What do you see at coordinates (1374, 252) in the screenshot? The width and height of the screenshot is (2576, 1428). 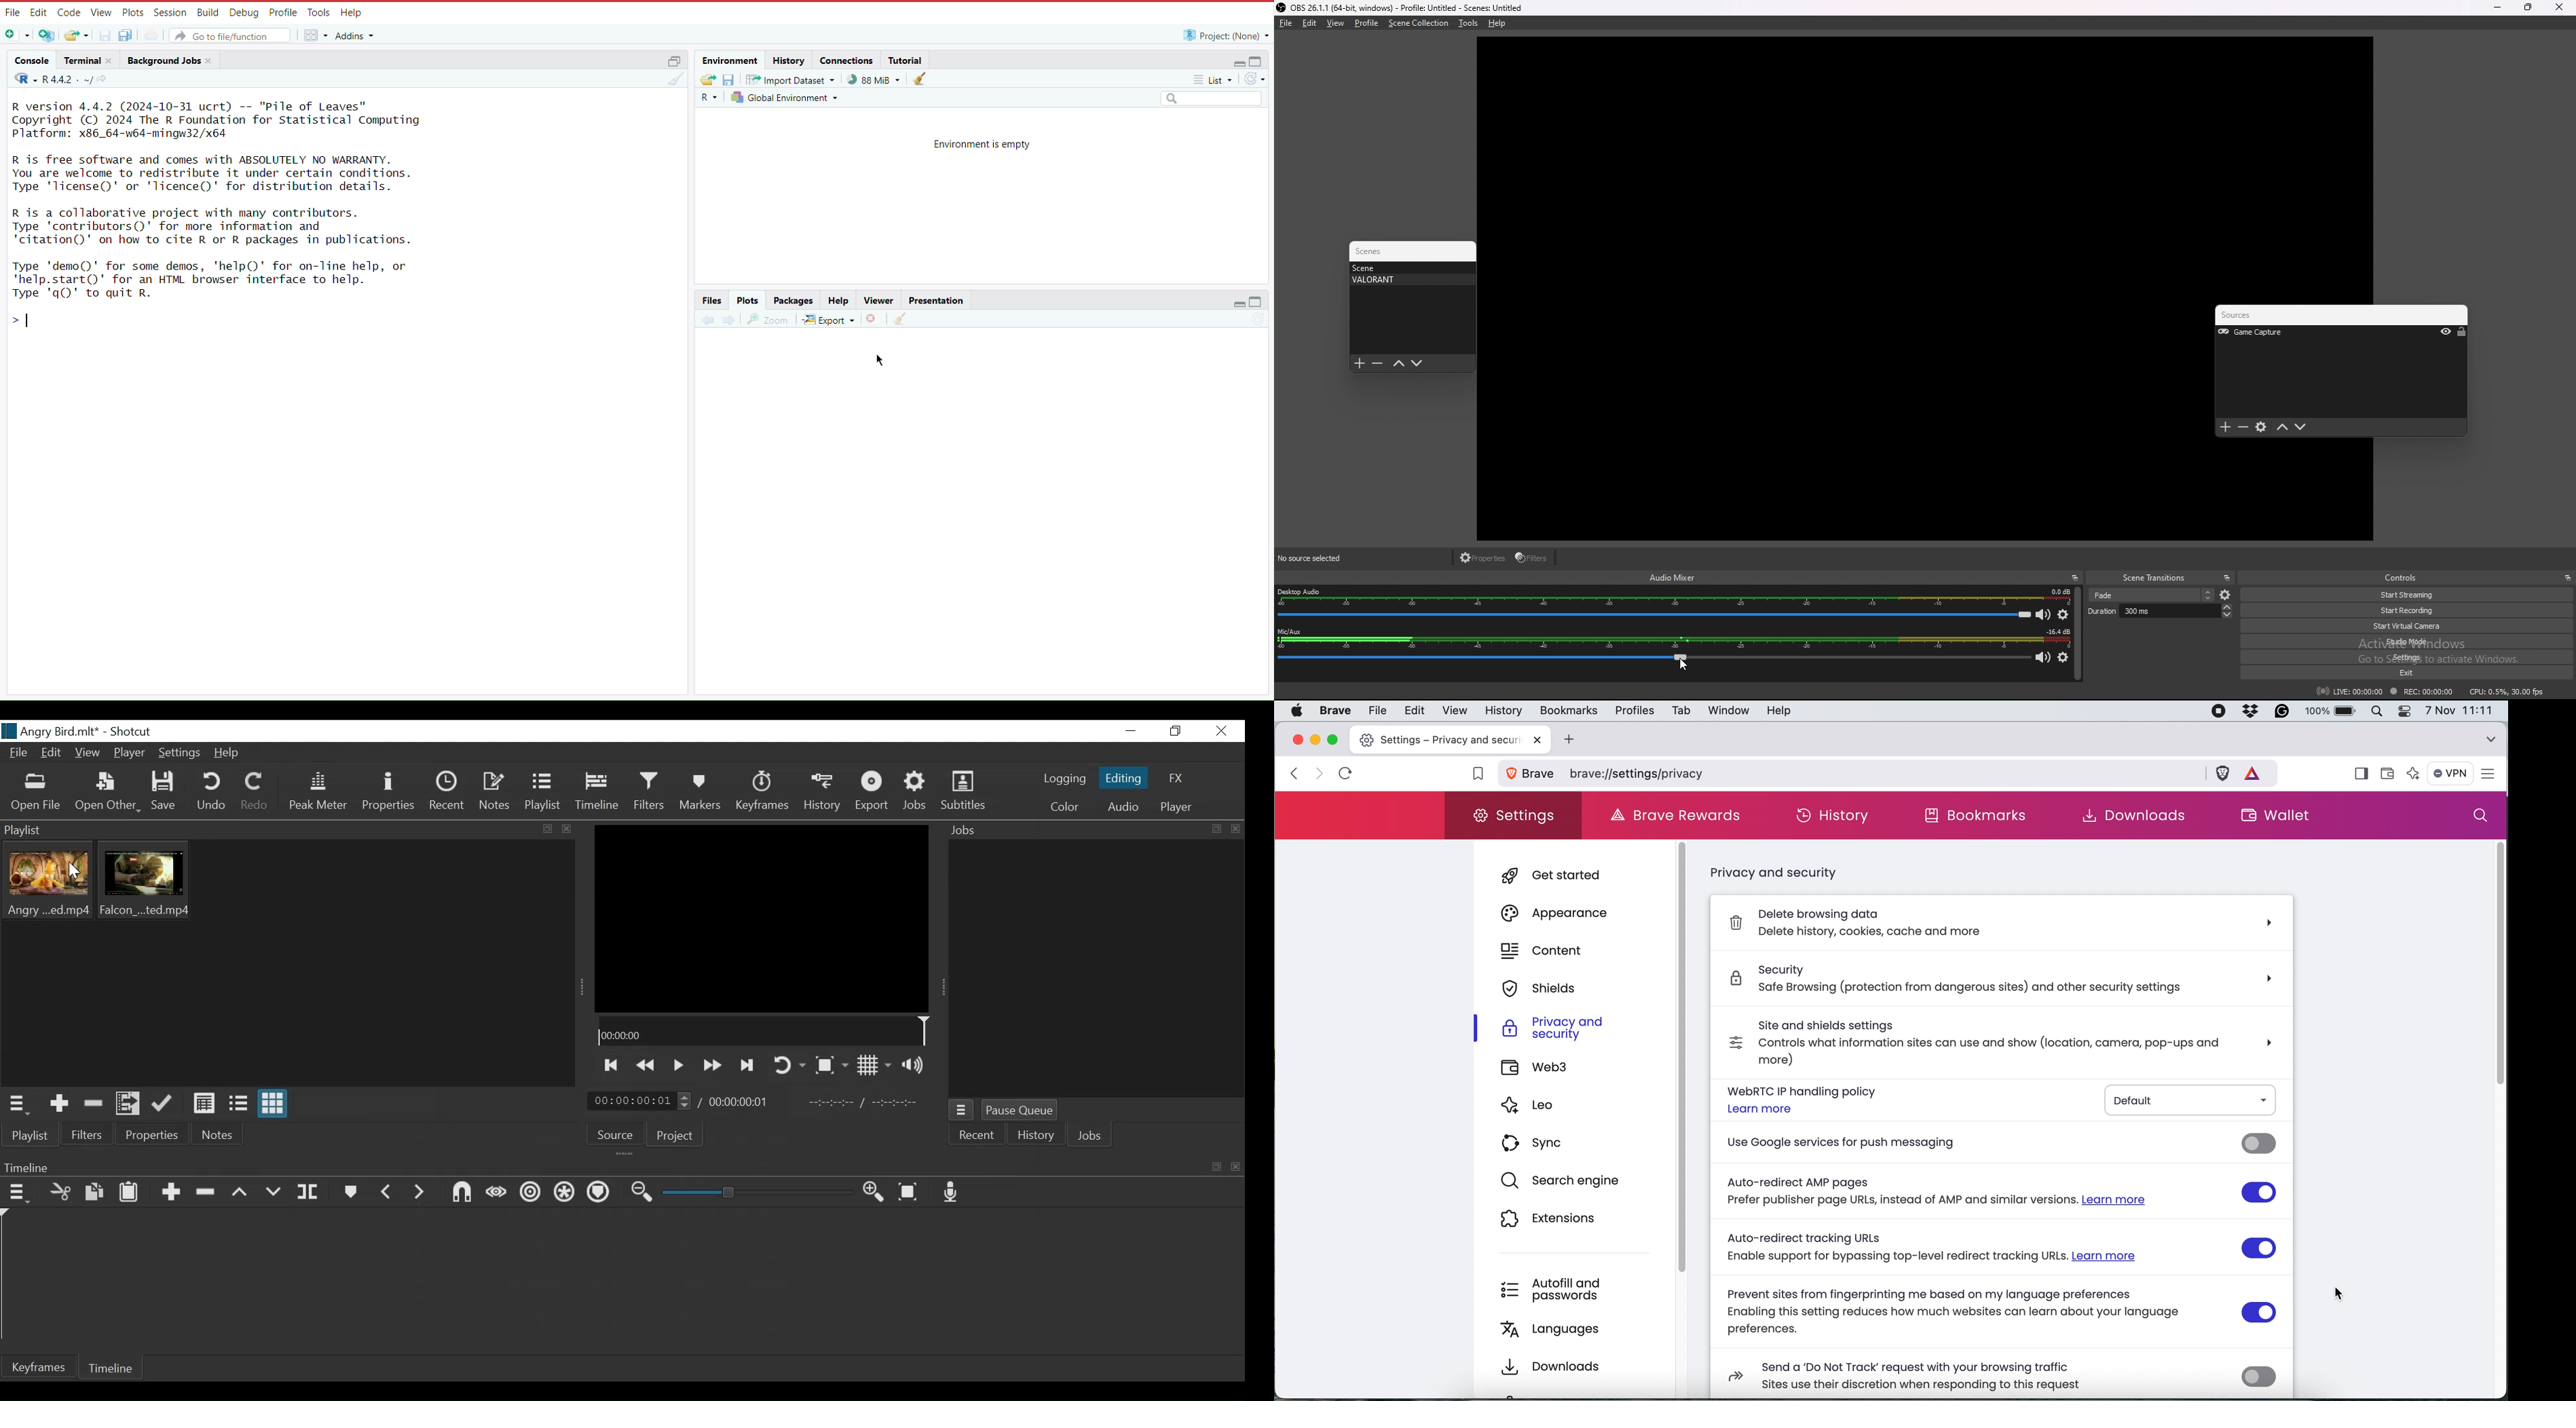 I see `scenes` at bounding box center [1374, 252].